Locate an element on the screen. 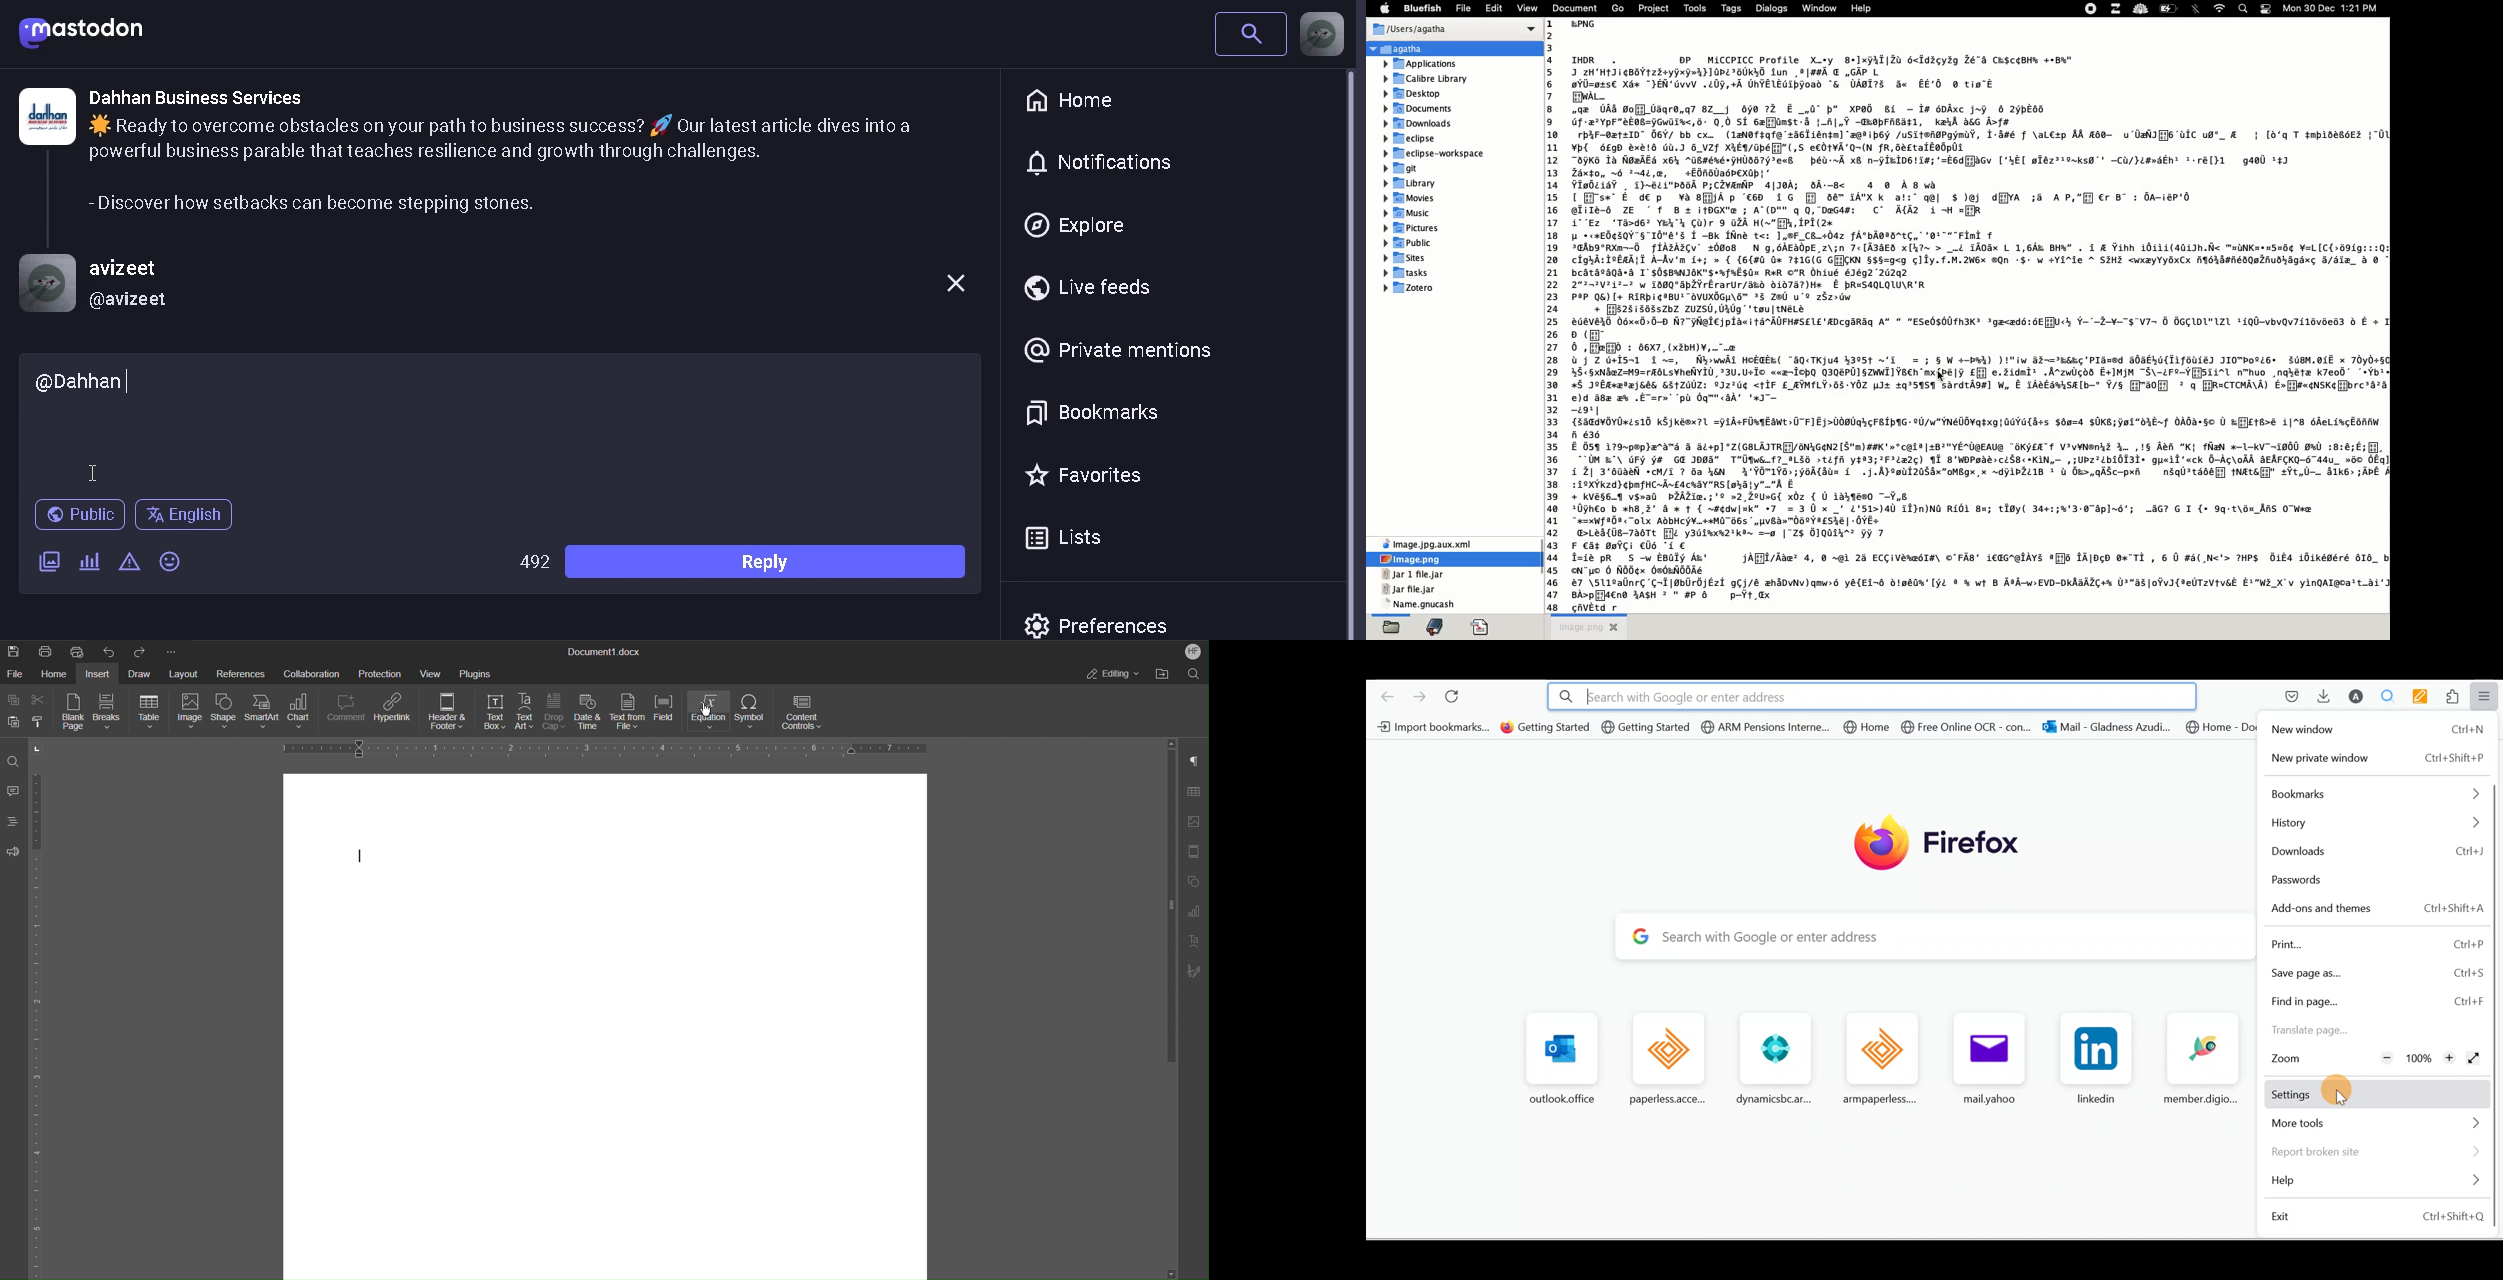  profile picture is located at coordinates (1322, 34).